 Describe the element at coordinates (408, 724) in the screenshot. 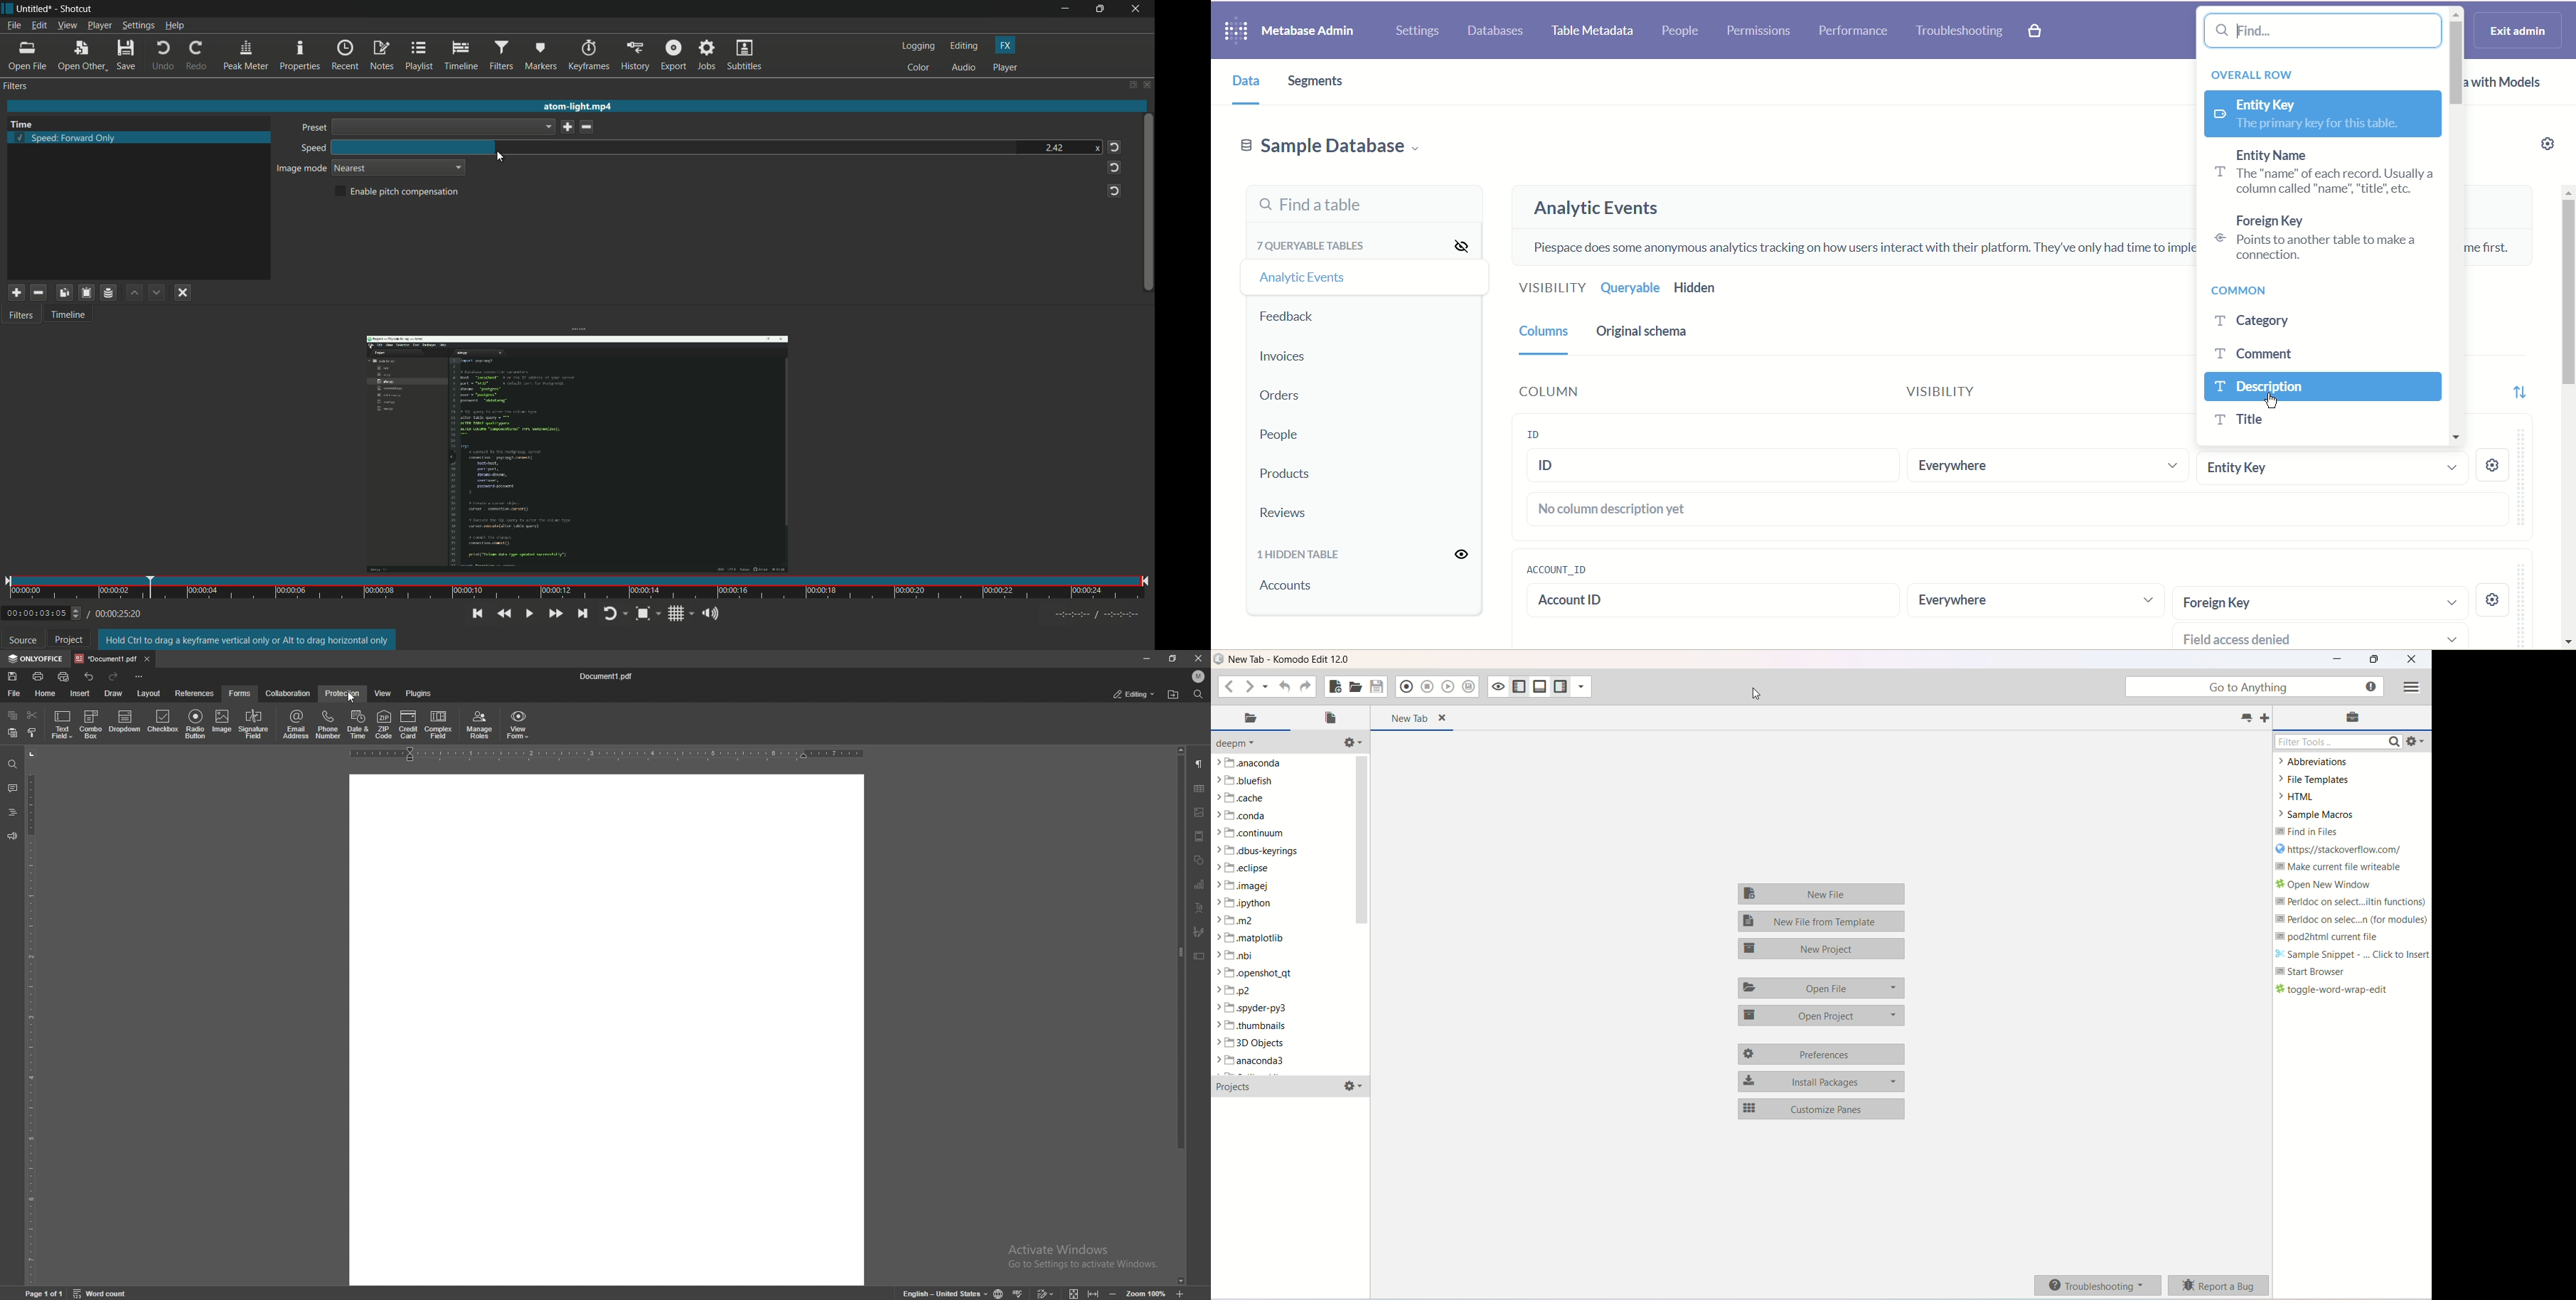

I see `credit card` at that location.